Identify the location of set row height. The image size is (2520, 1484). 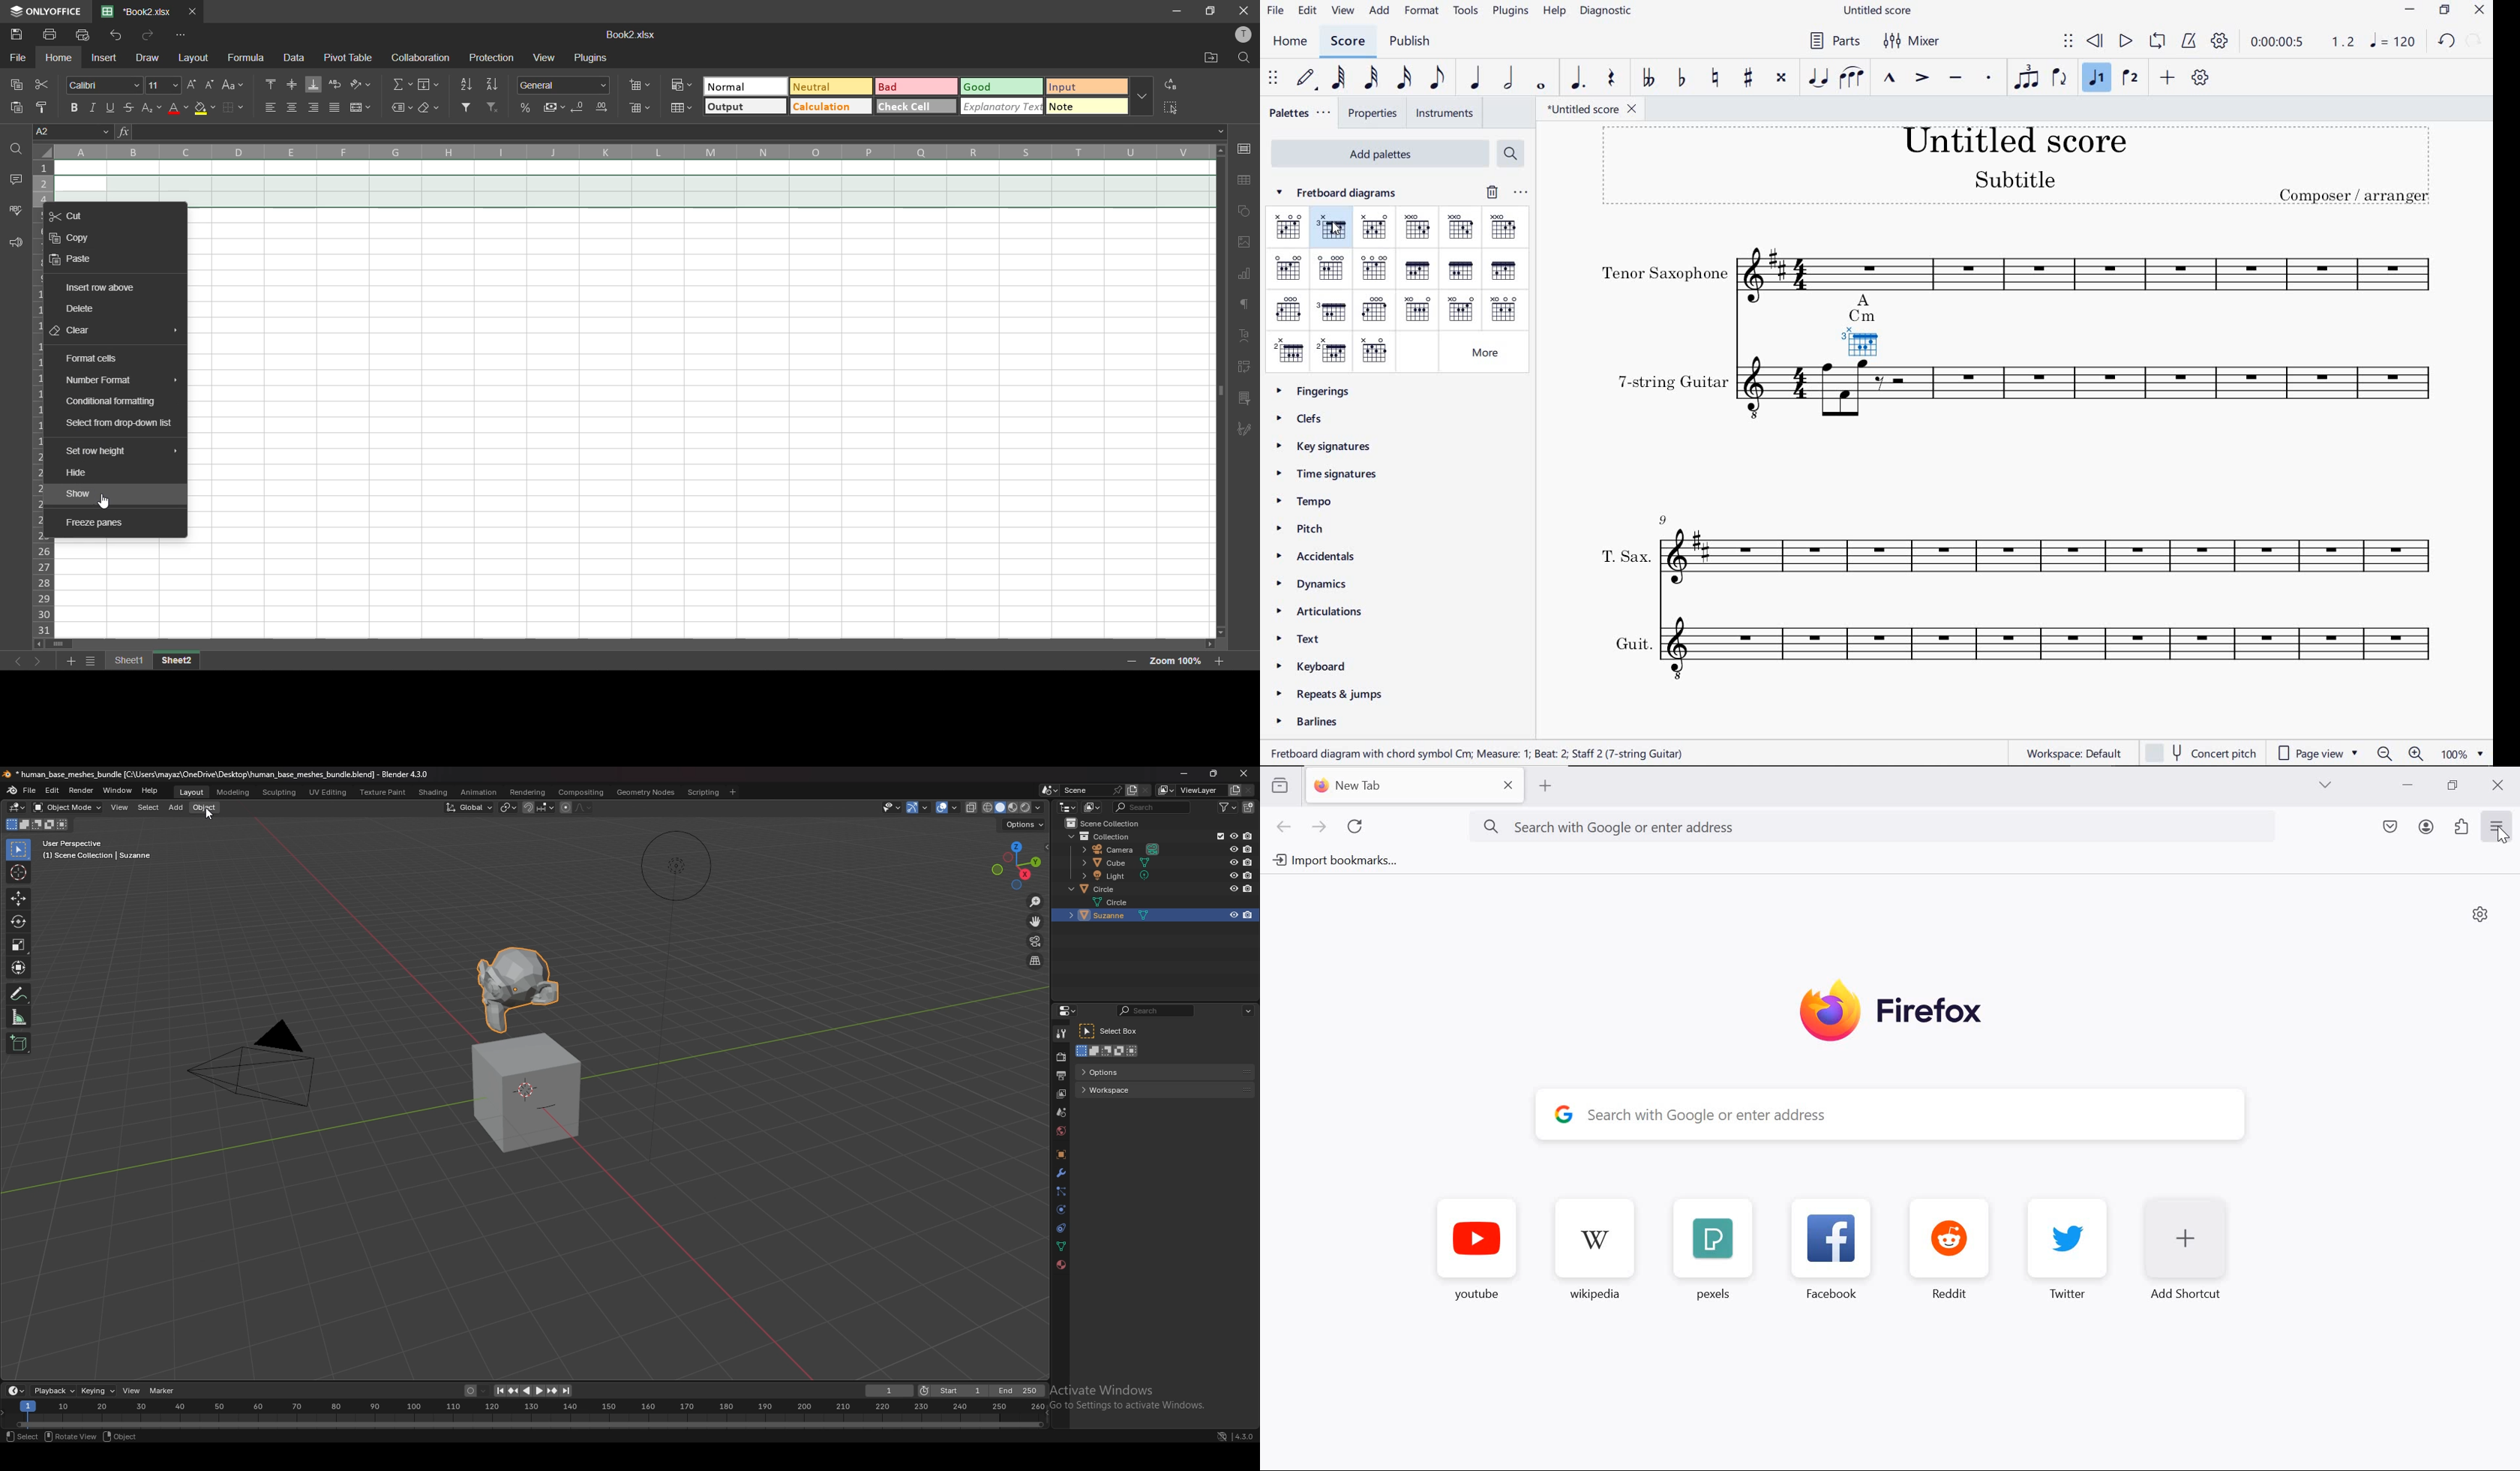
(96, 452).